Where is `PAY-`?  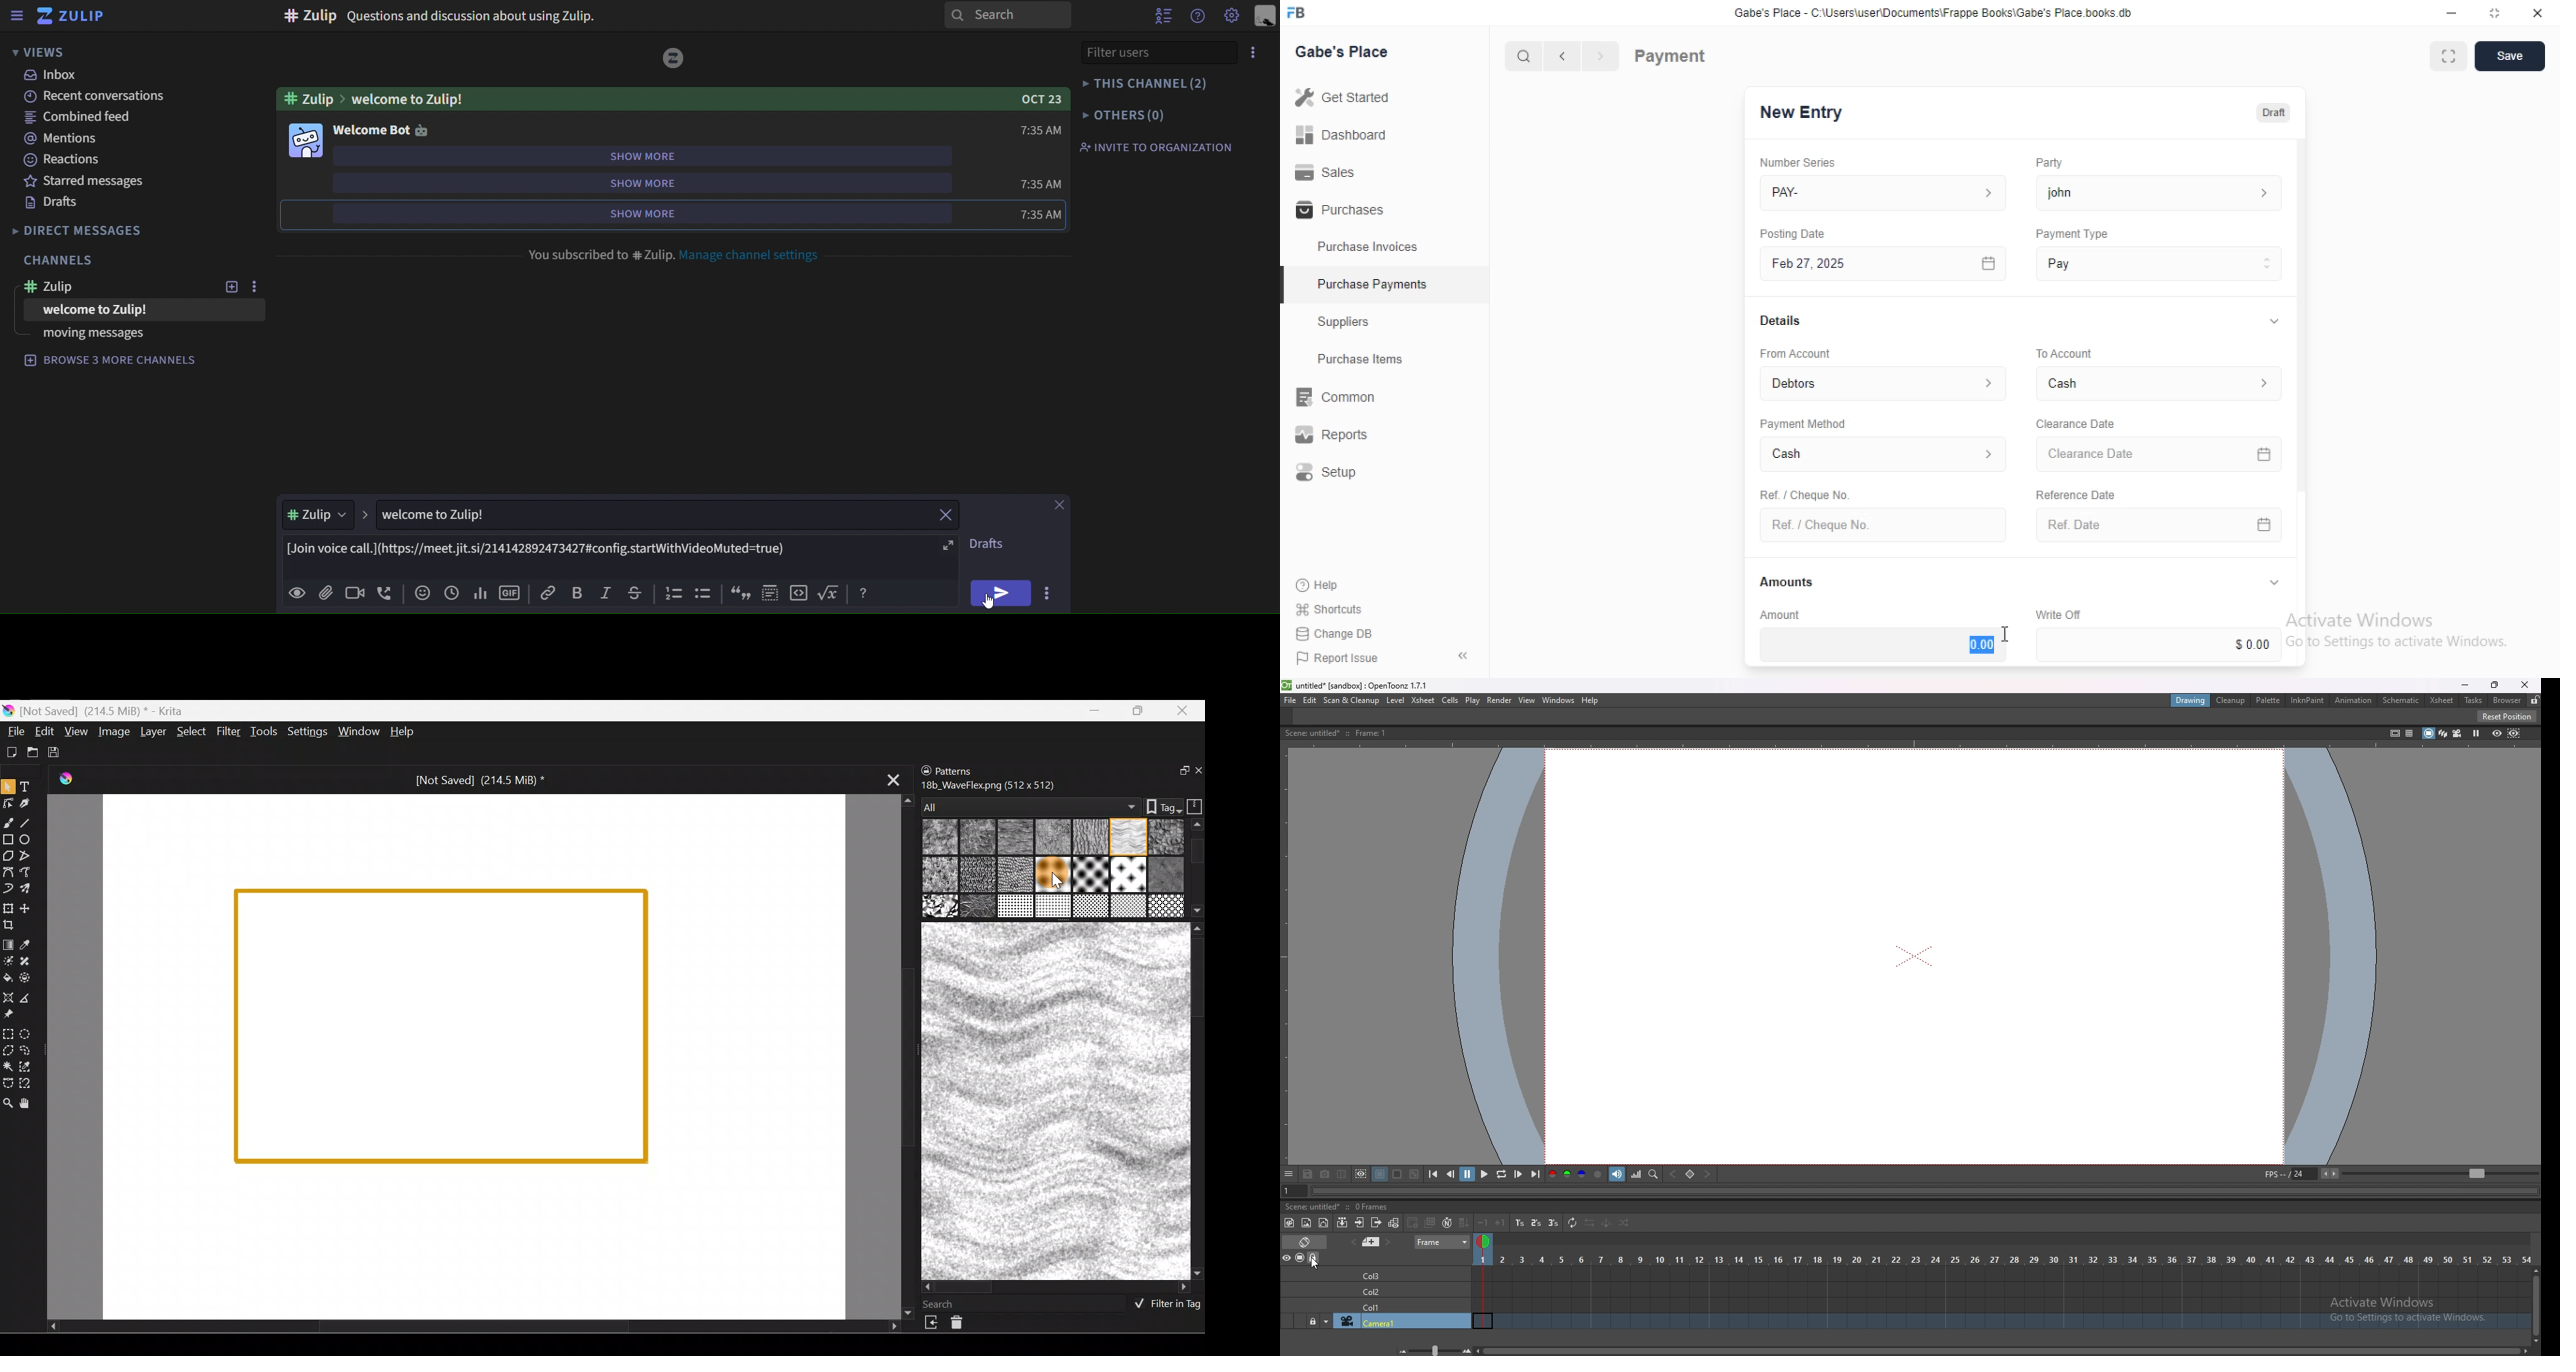
PAY- is located at coordinates (1885, 193).